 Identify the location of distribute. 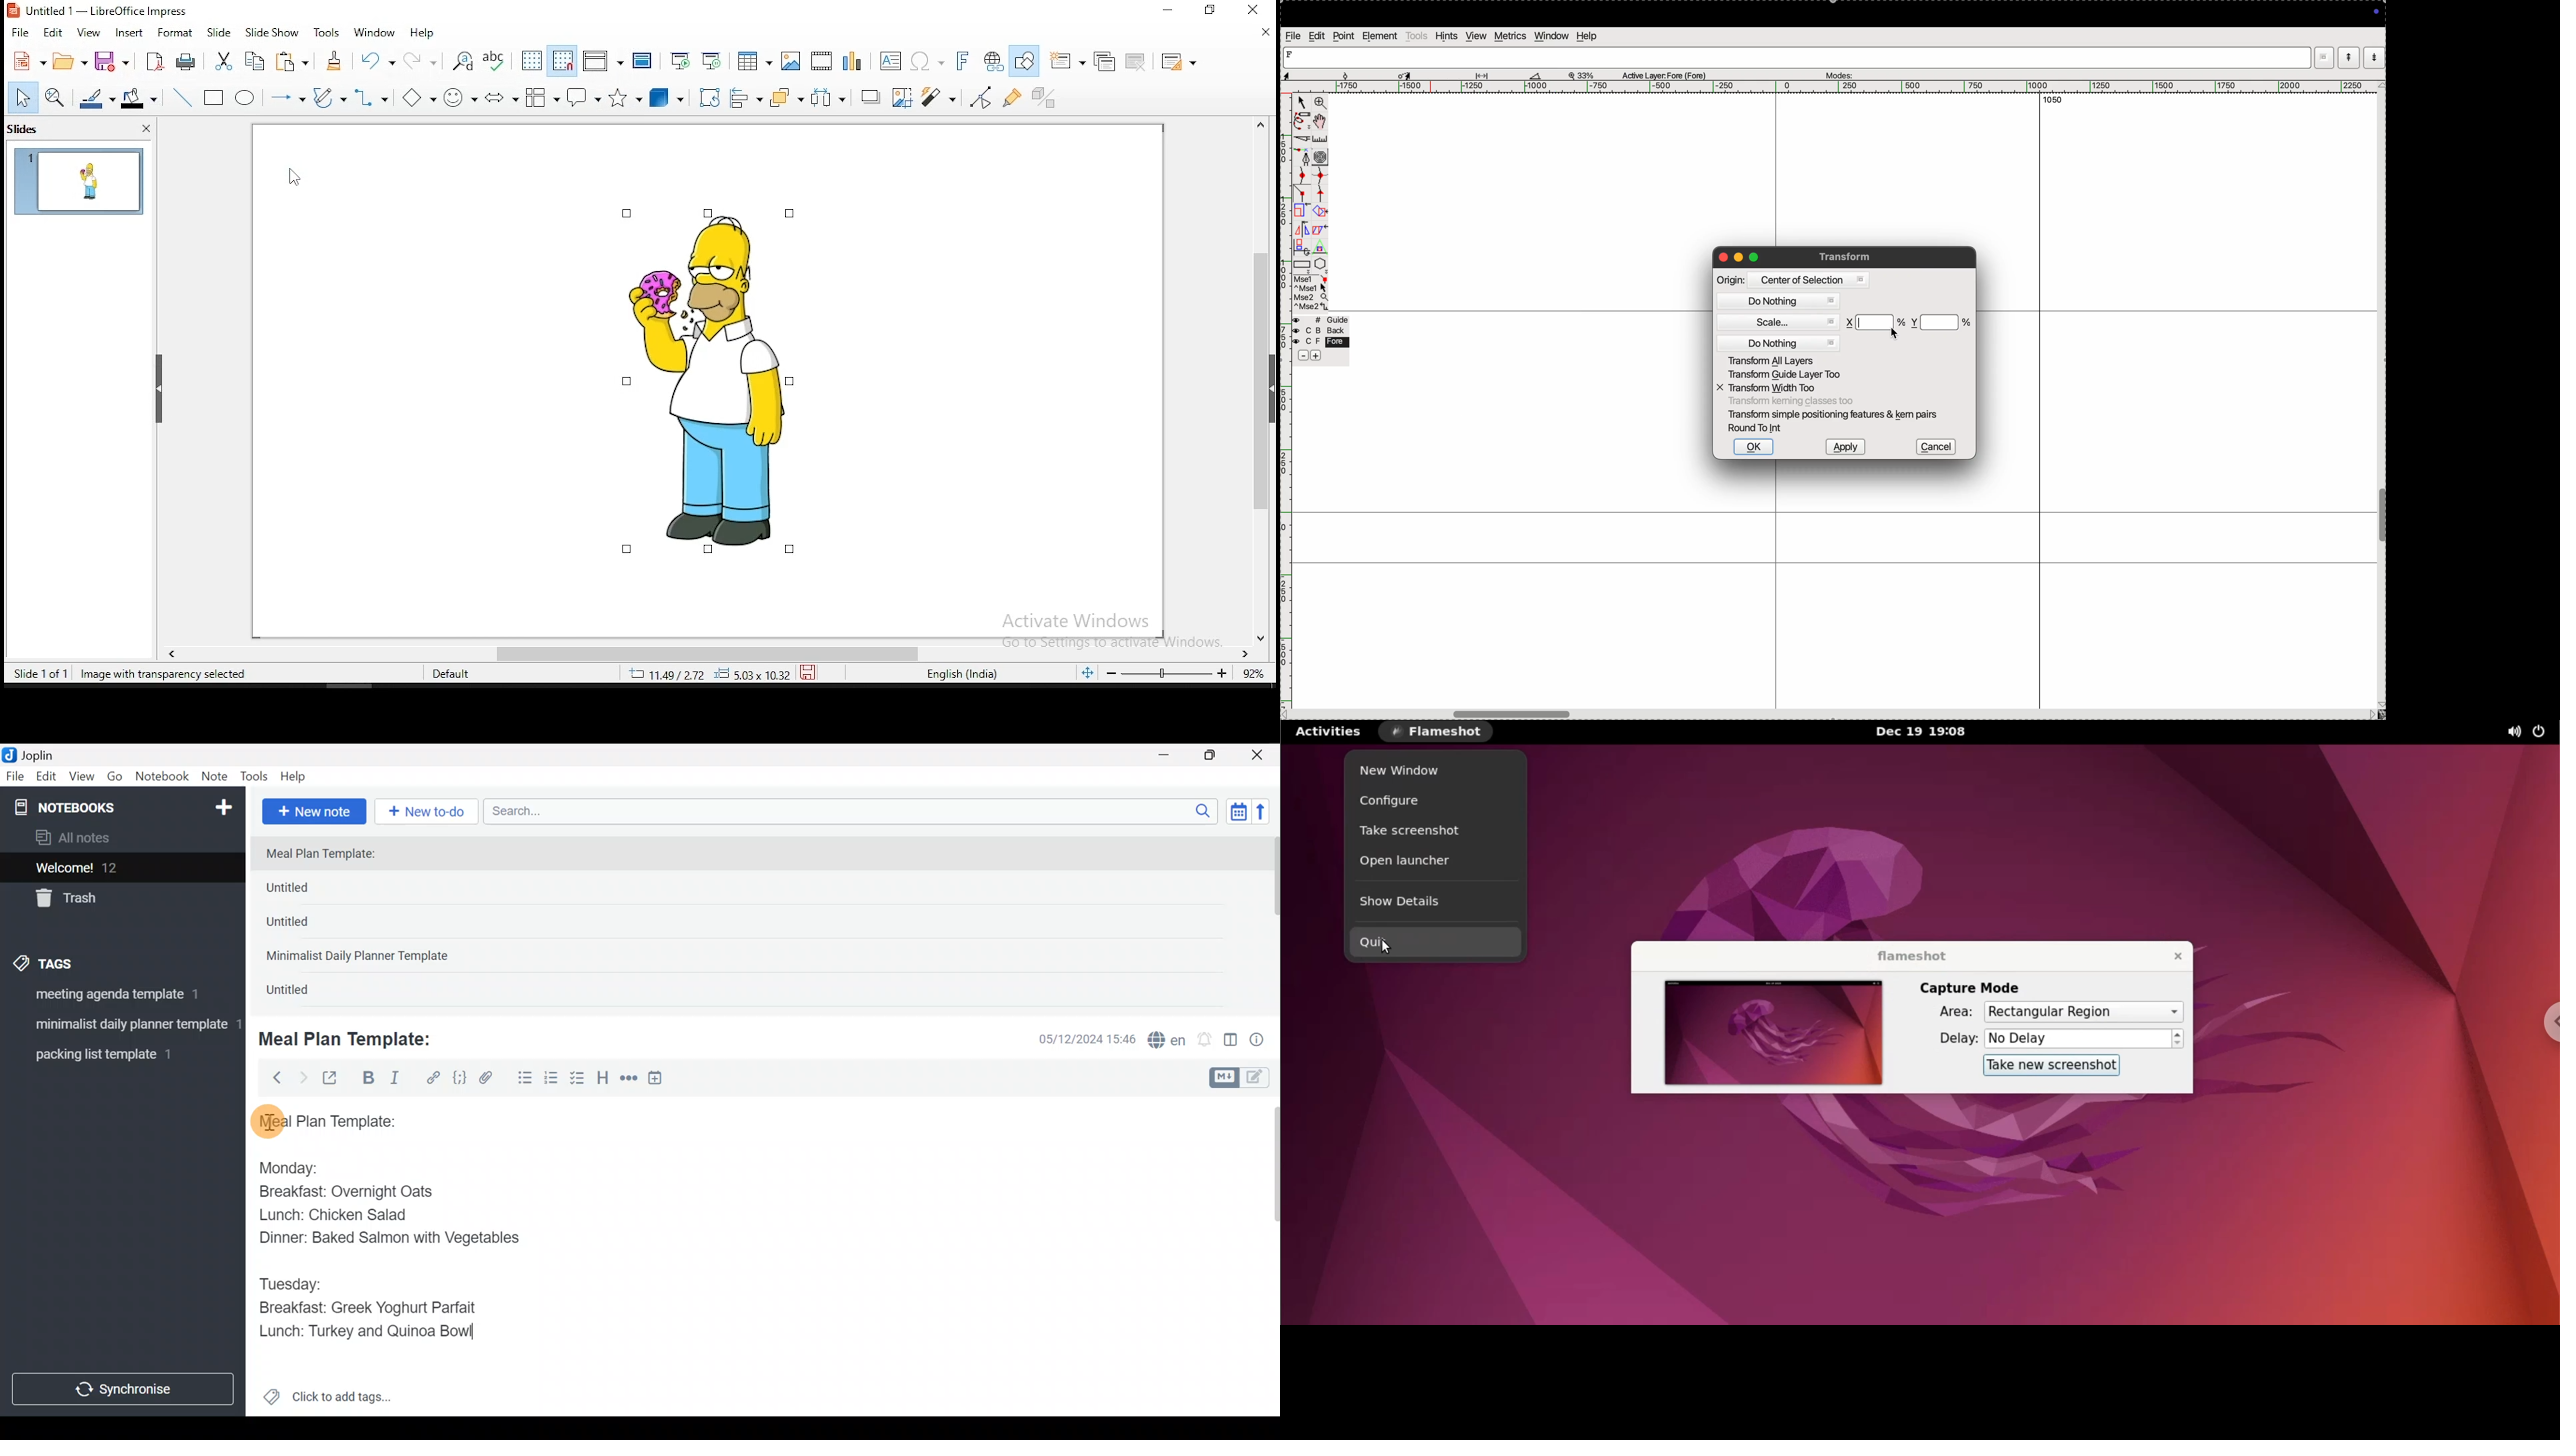
(828, 98).